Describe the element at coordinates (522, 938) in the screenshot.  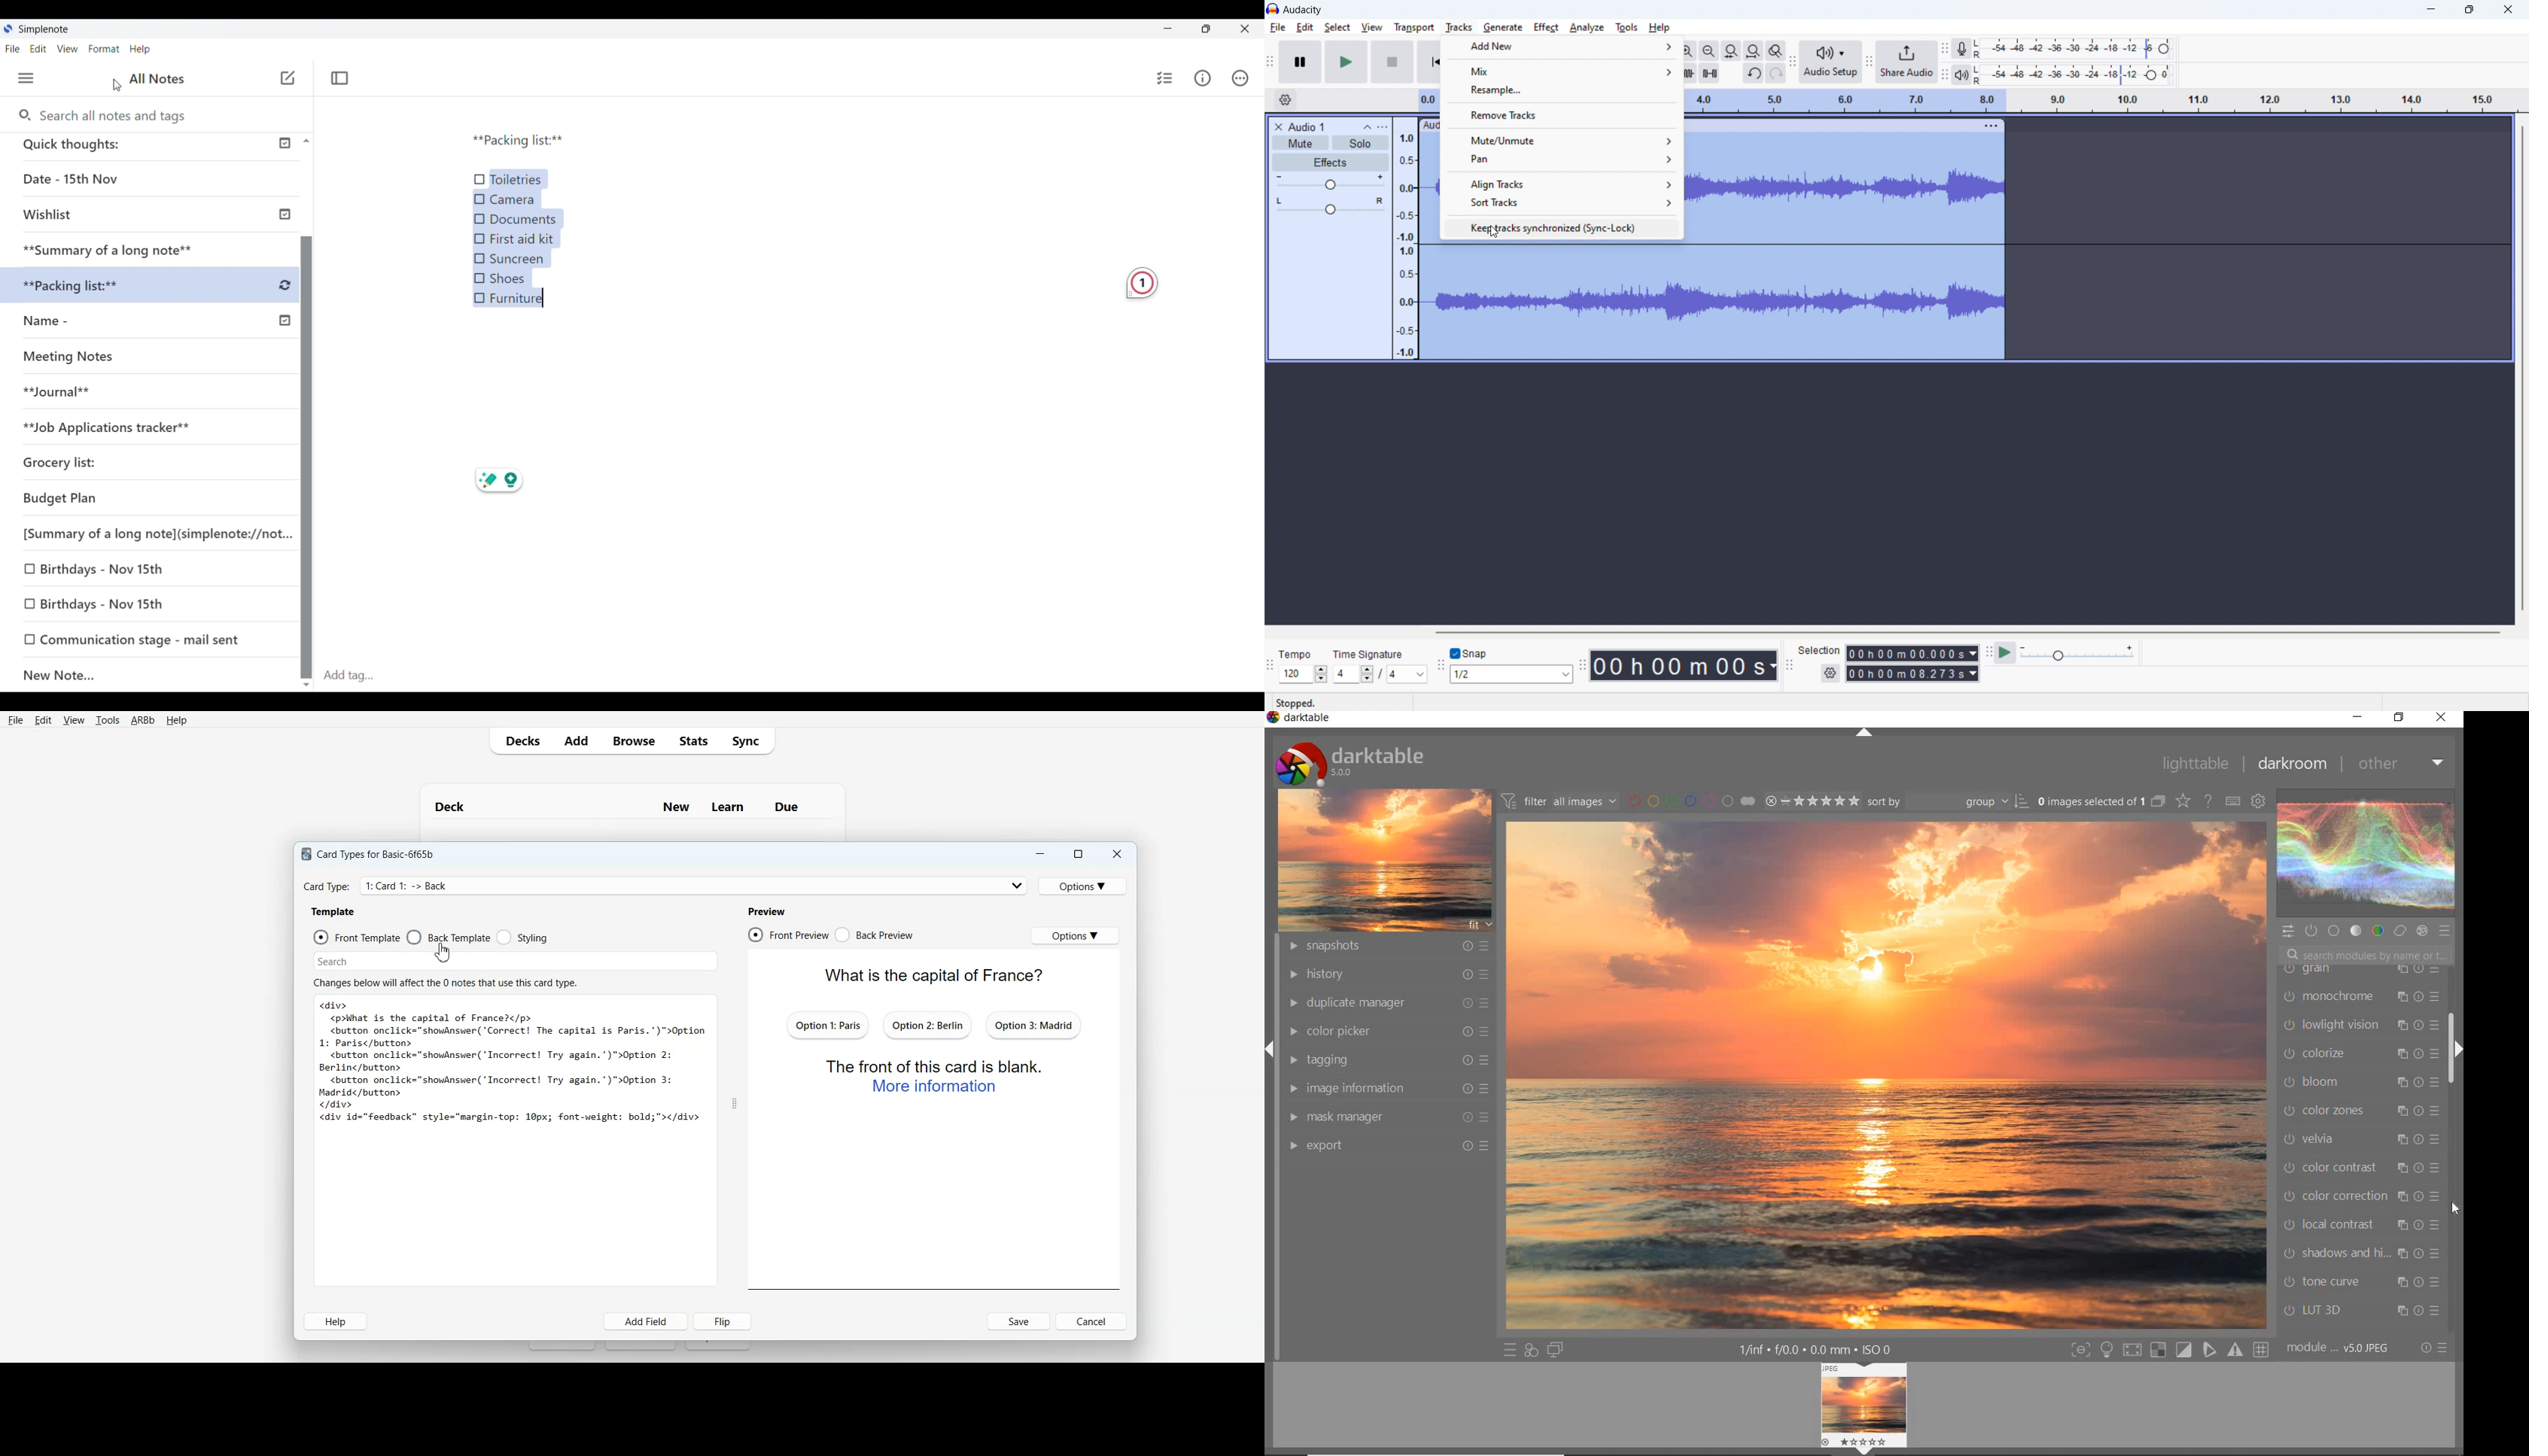
I see `Styling` at that location.